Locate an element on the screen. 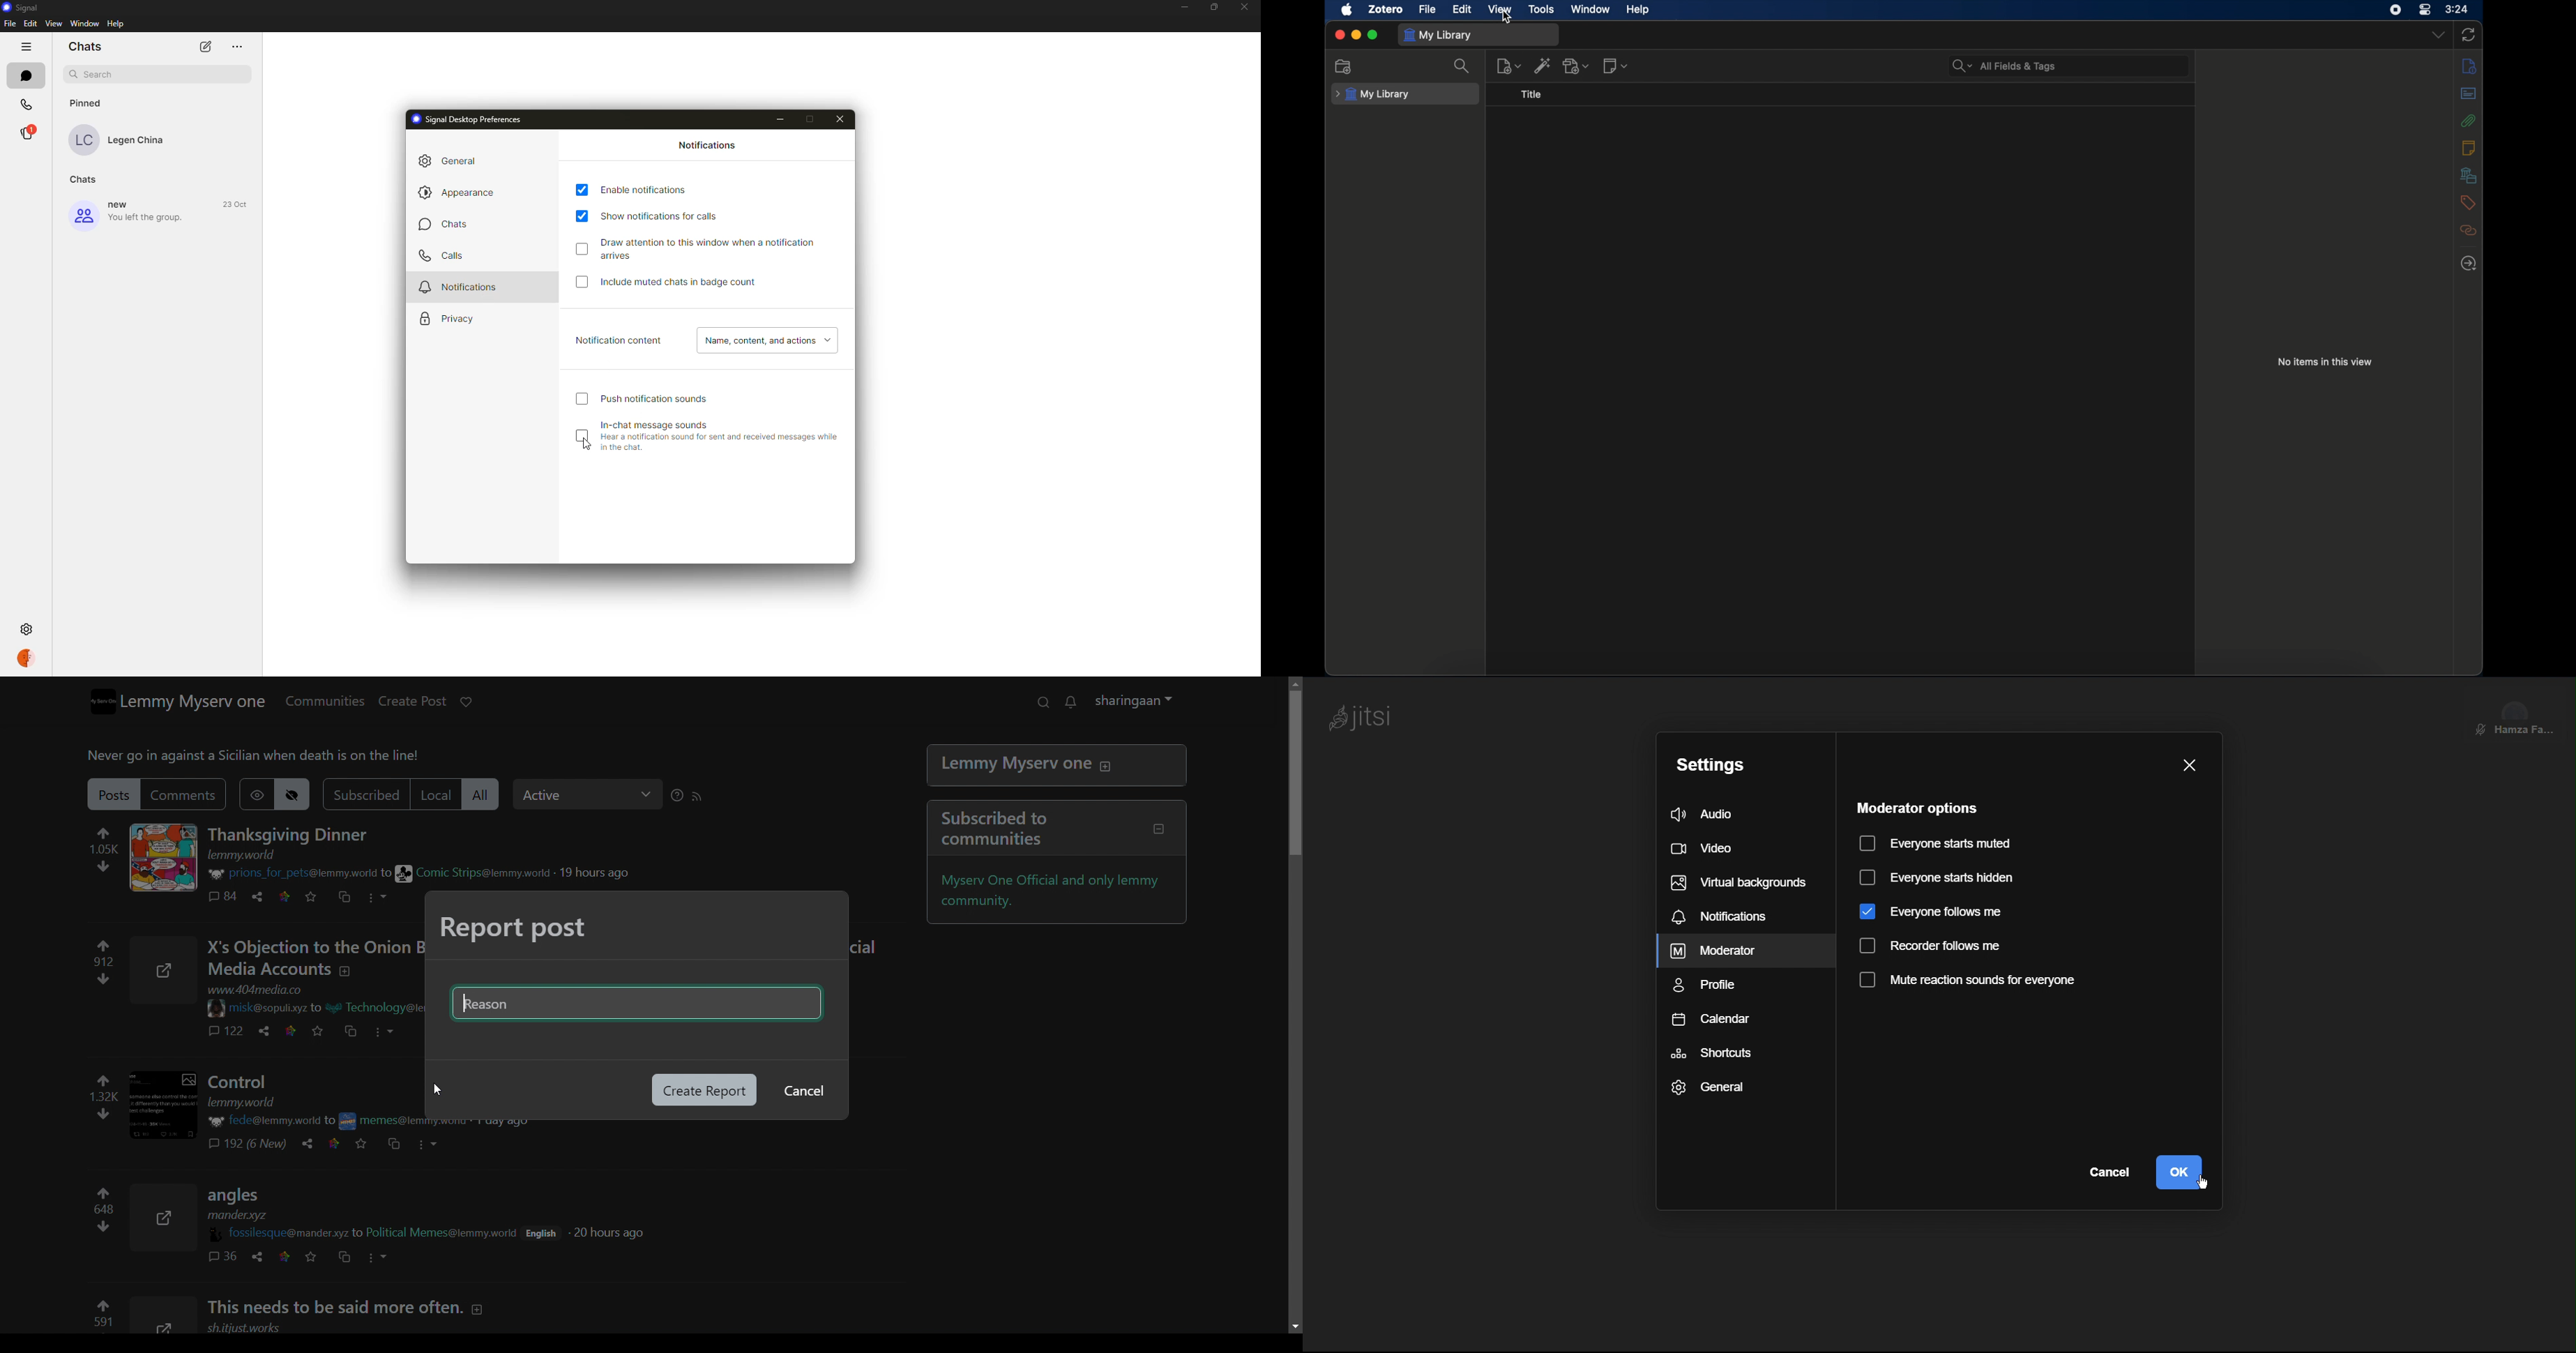  tap to select is located at coordinates (581, 217).